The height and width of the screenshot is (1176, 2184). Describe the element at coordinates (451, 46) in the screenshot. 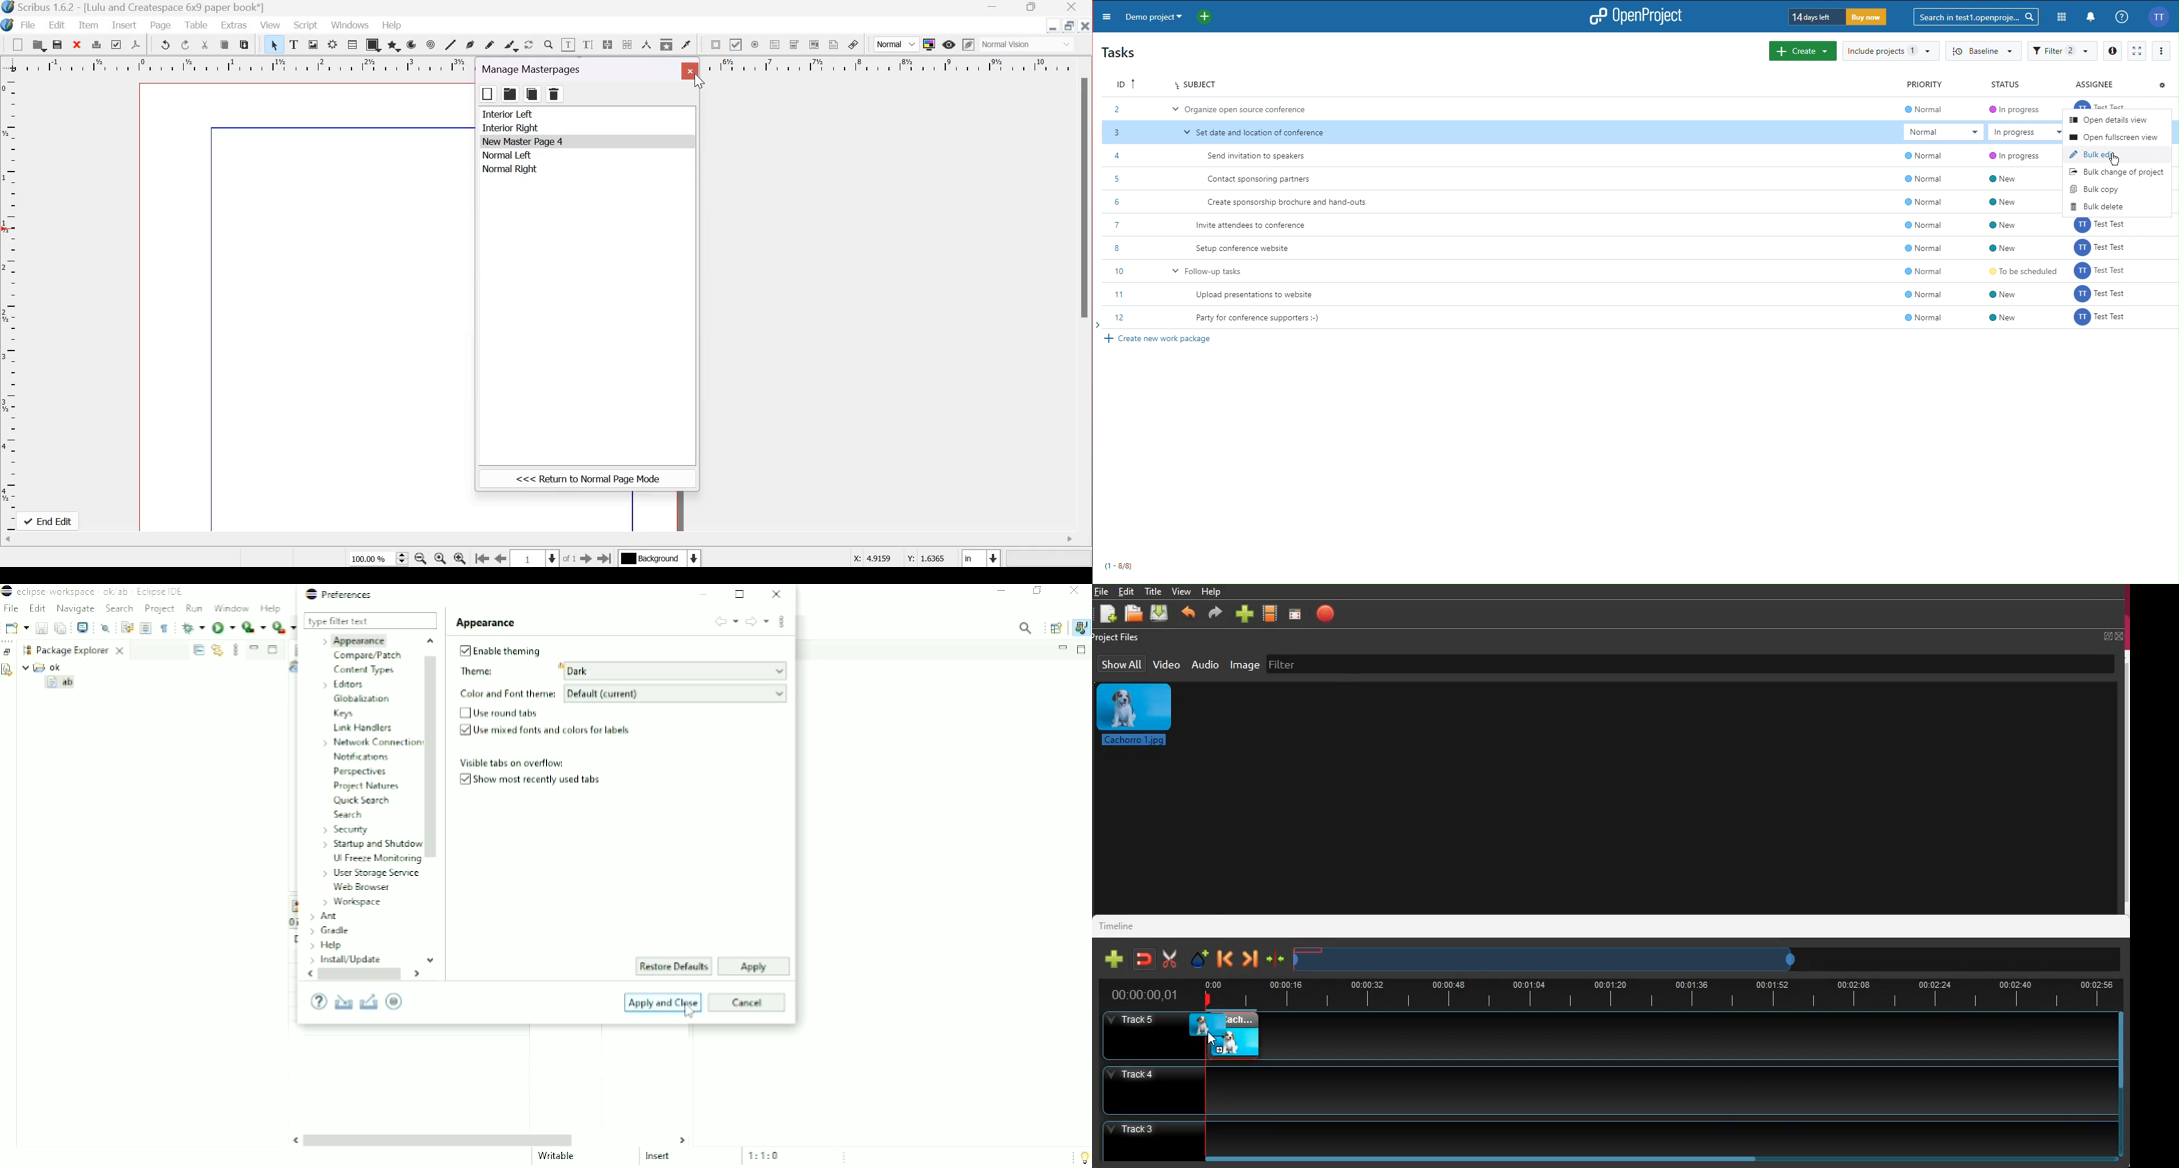

I see `Line` at that location.